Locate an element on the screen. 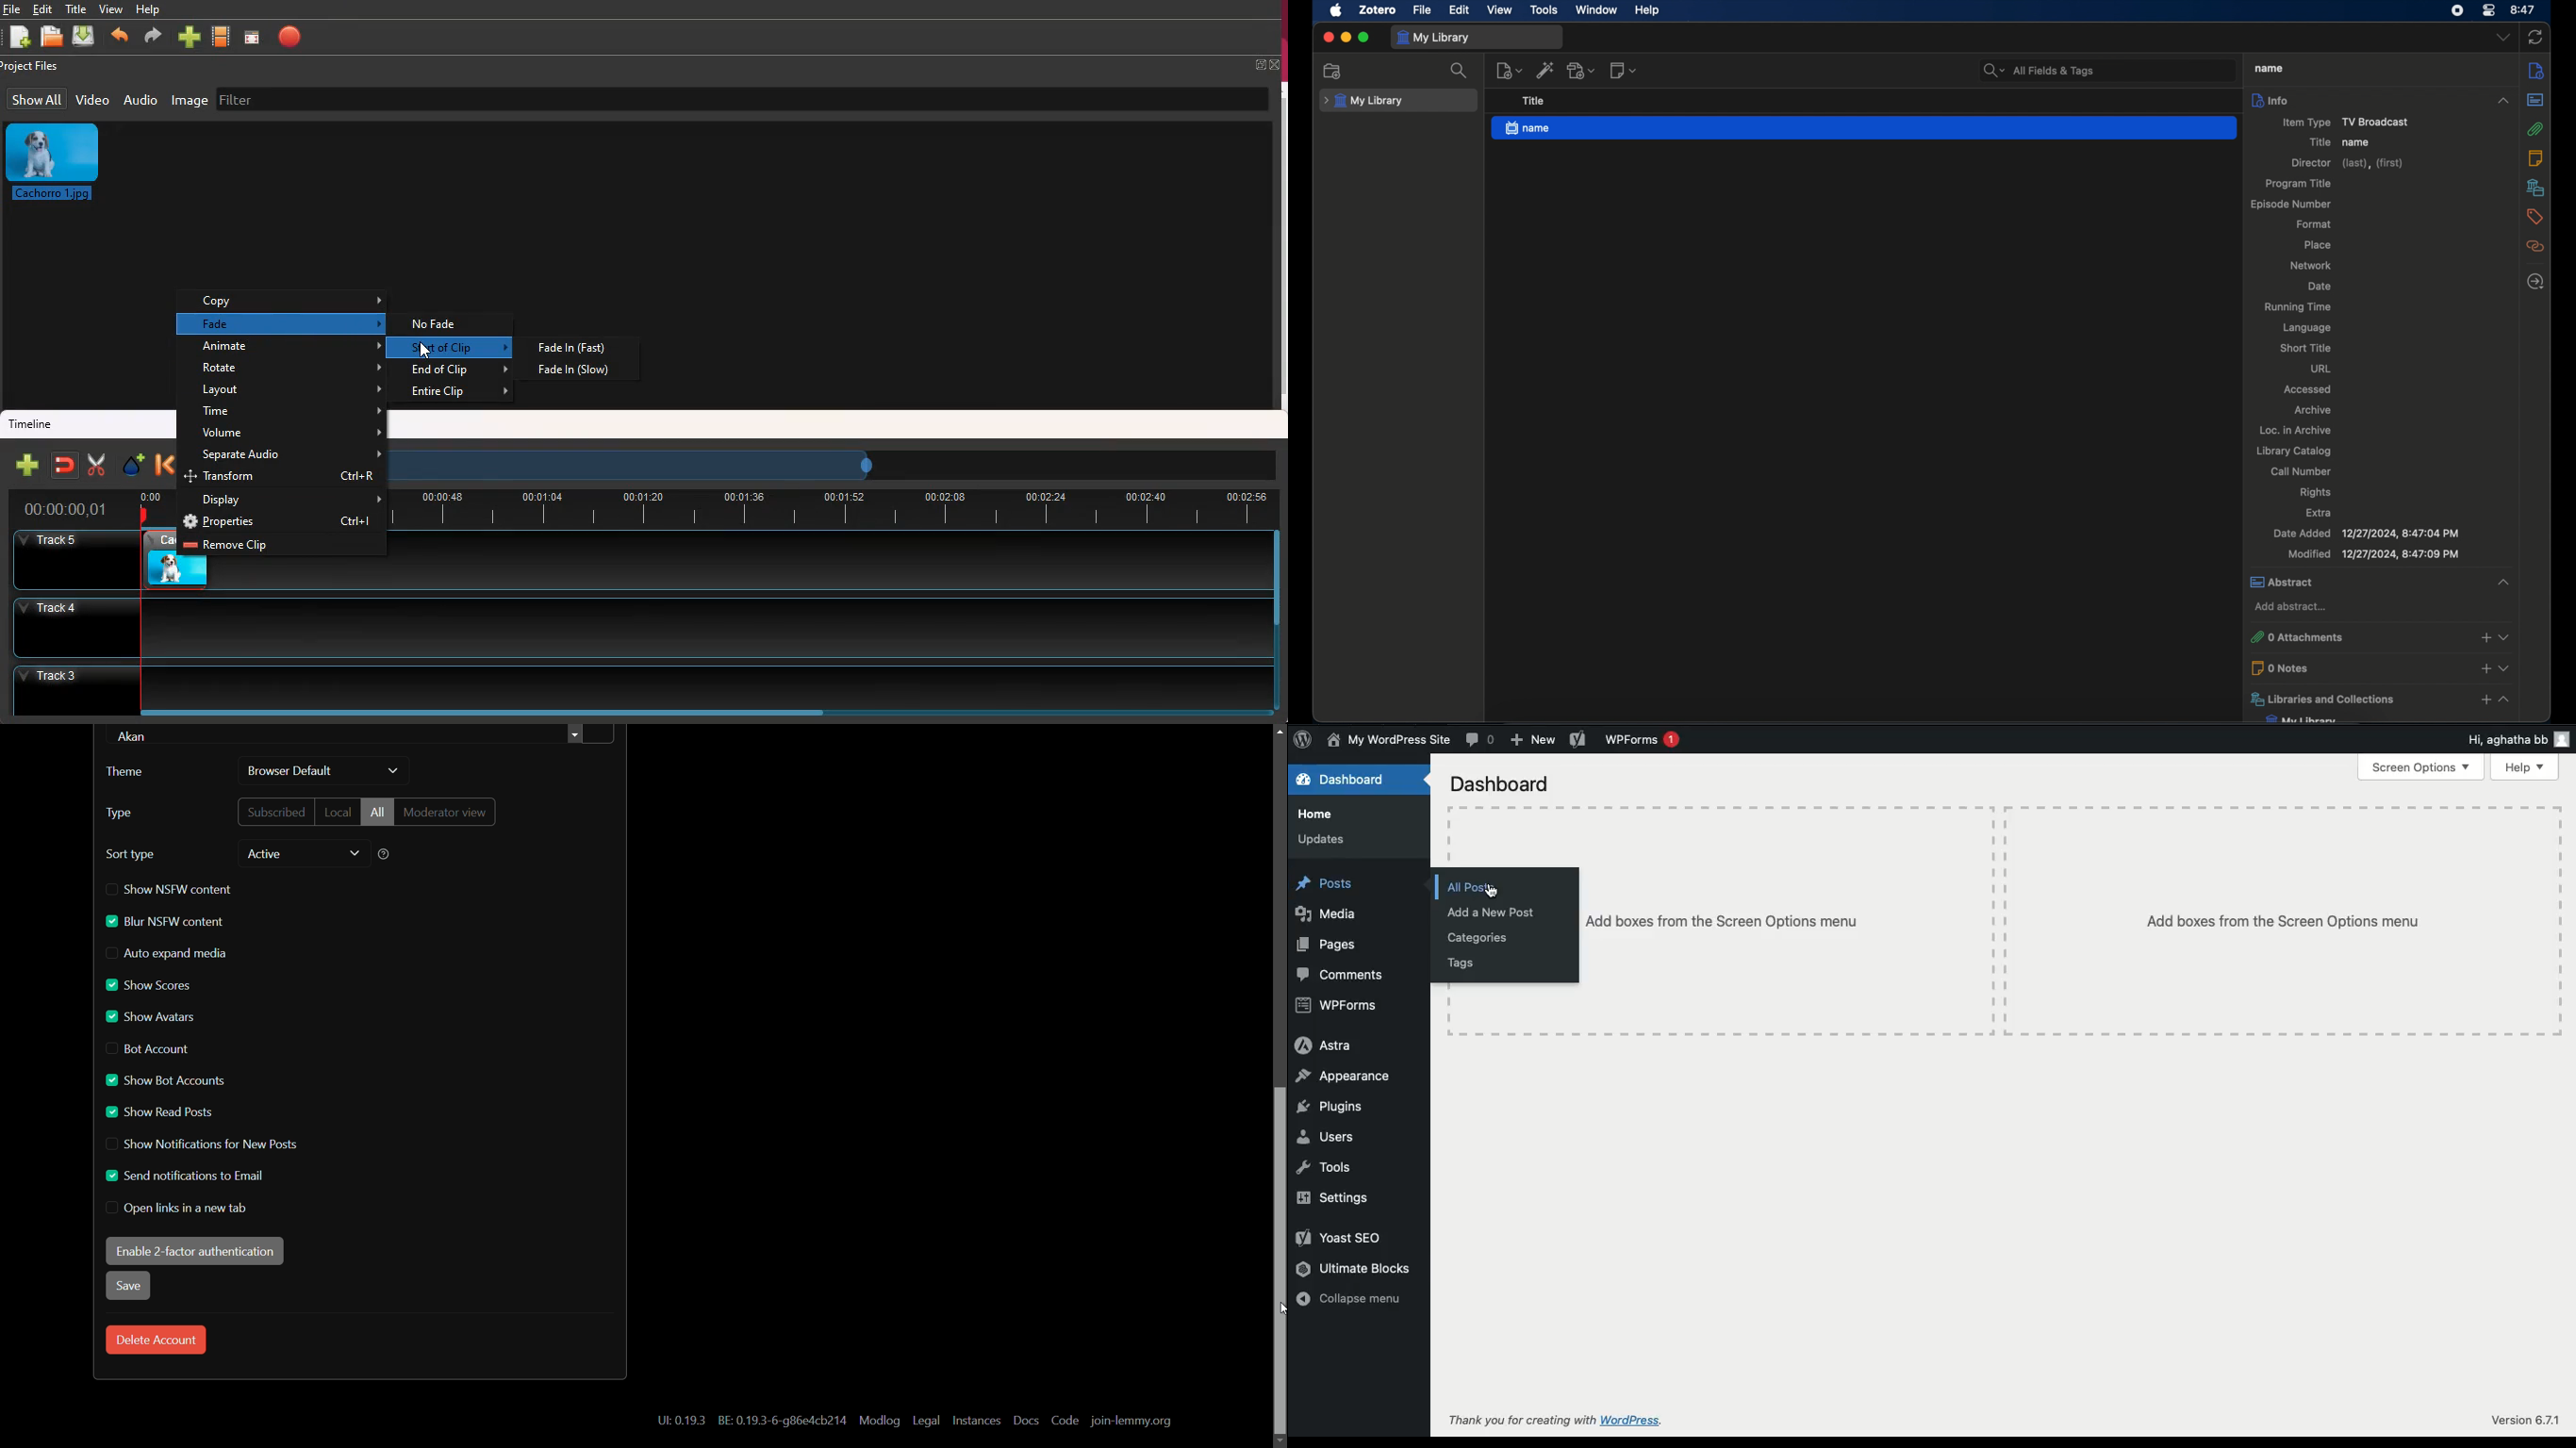 This screenshot has width=2576, height=1456. show bot accounts is located at coordinates (164, 1081).